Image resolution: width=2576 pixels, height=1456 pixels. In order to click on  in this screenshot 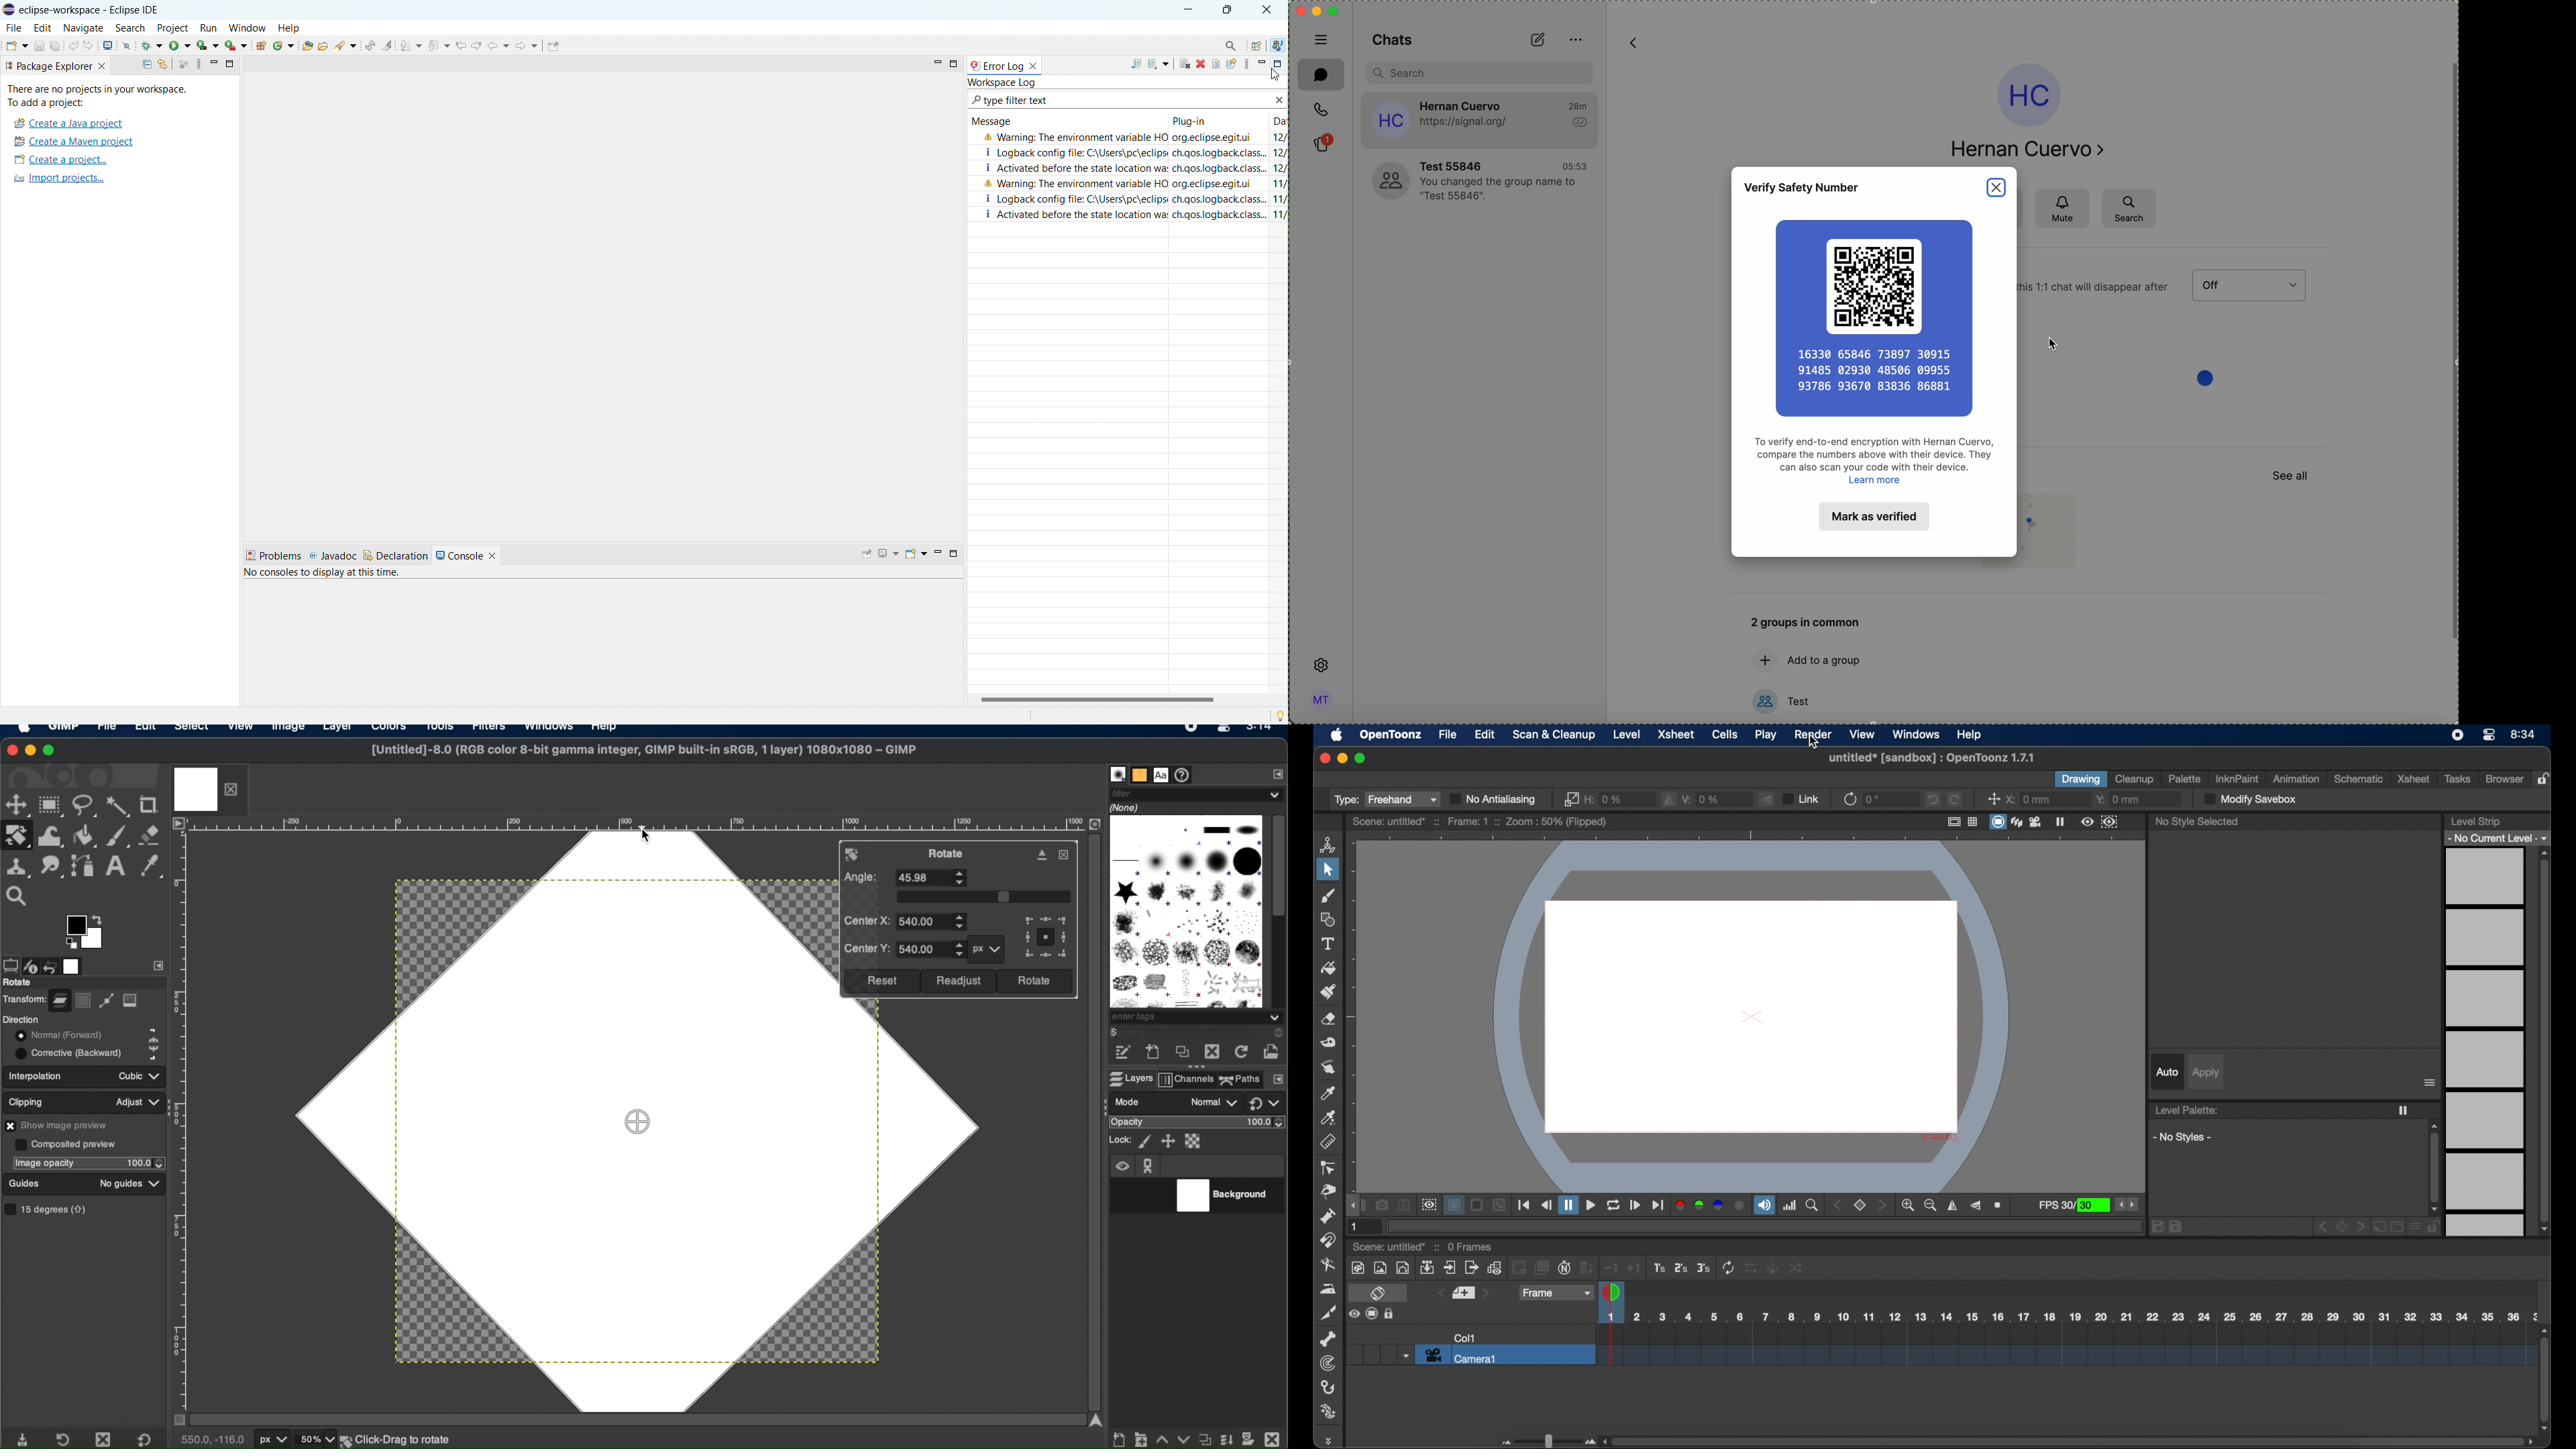, I will do `click(1657, 1208)`.